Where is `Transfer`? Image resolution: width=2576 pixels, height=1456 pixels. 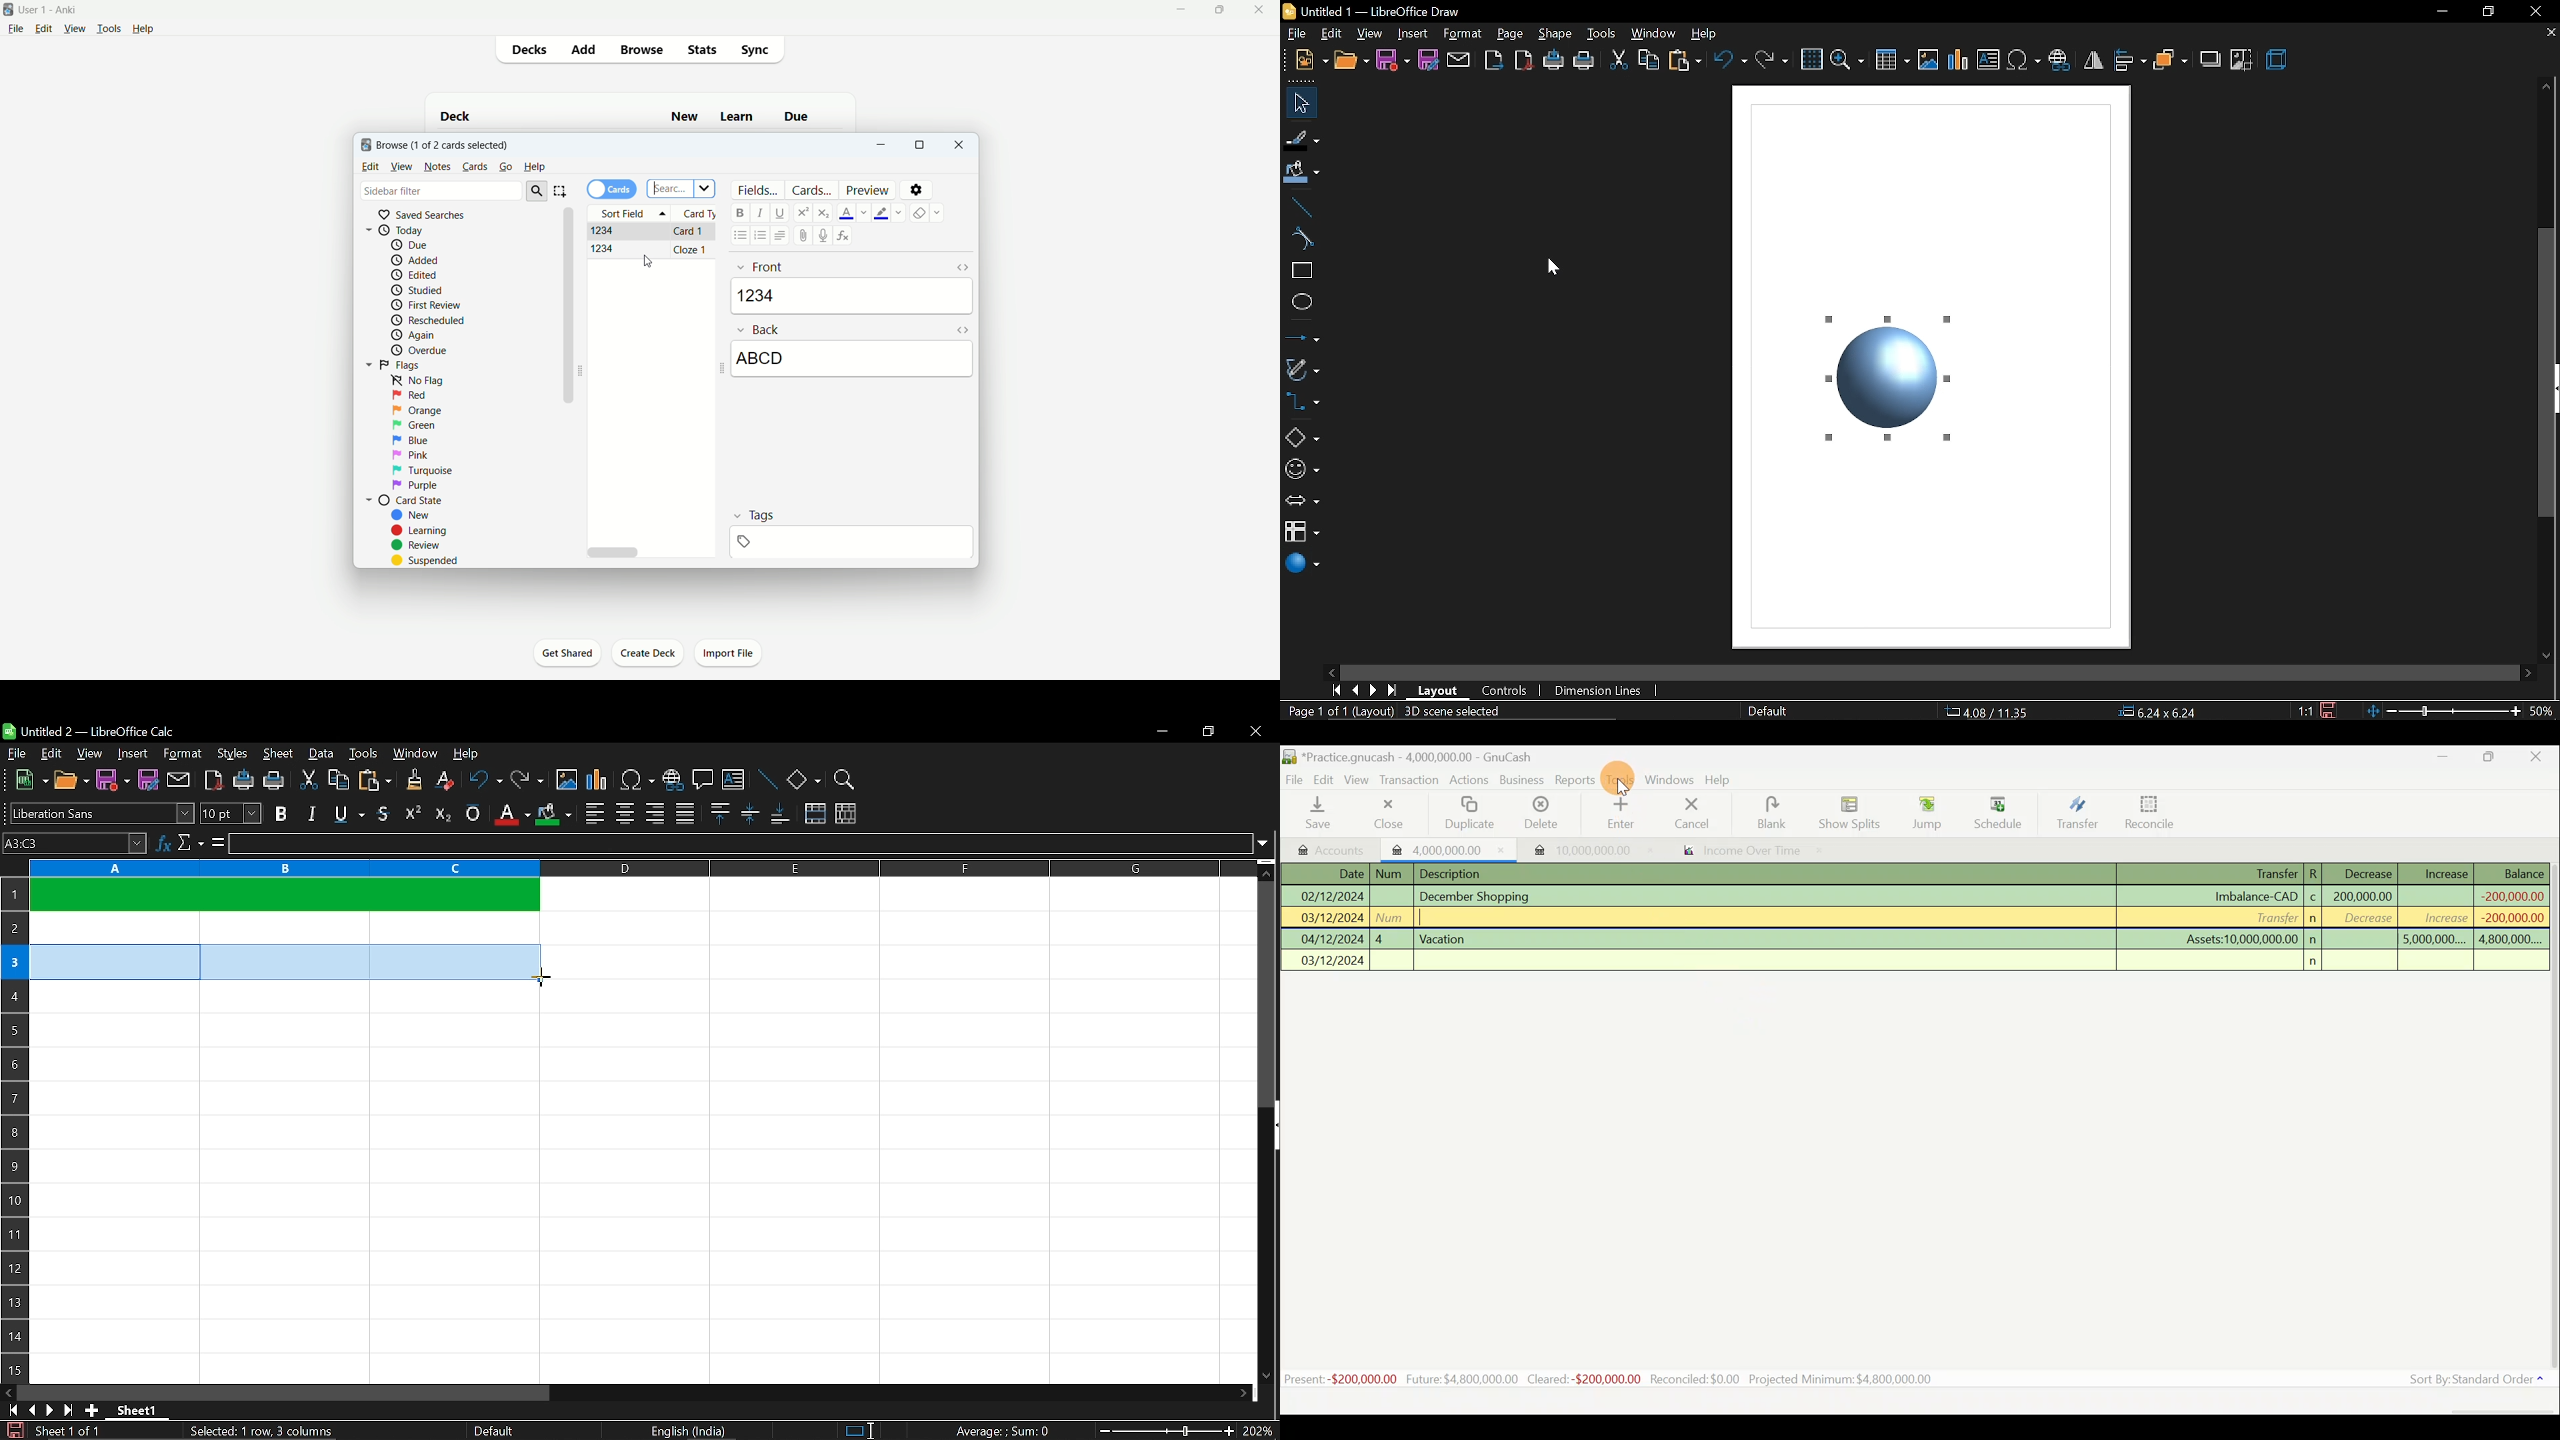
Transfer is located at coordinates (2273, 917).